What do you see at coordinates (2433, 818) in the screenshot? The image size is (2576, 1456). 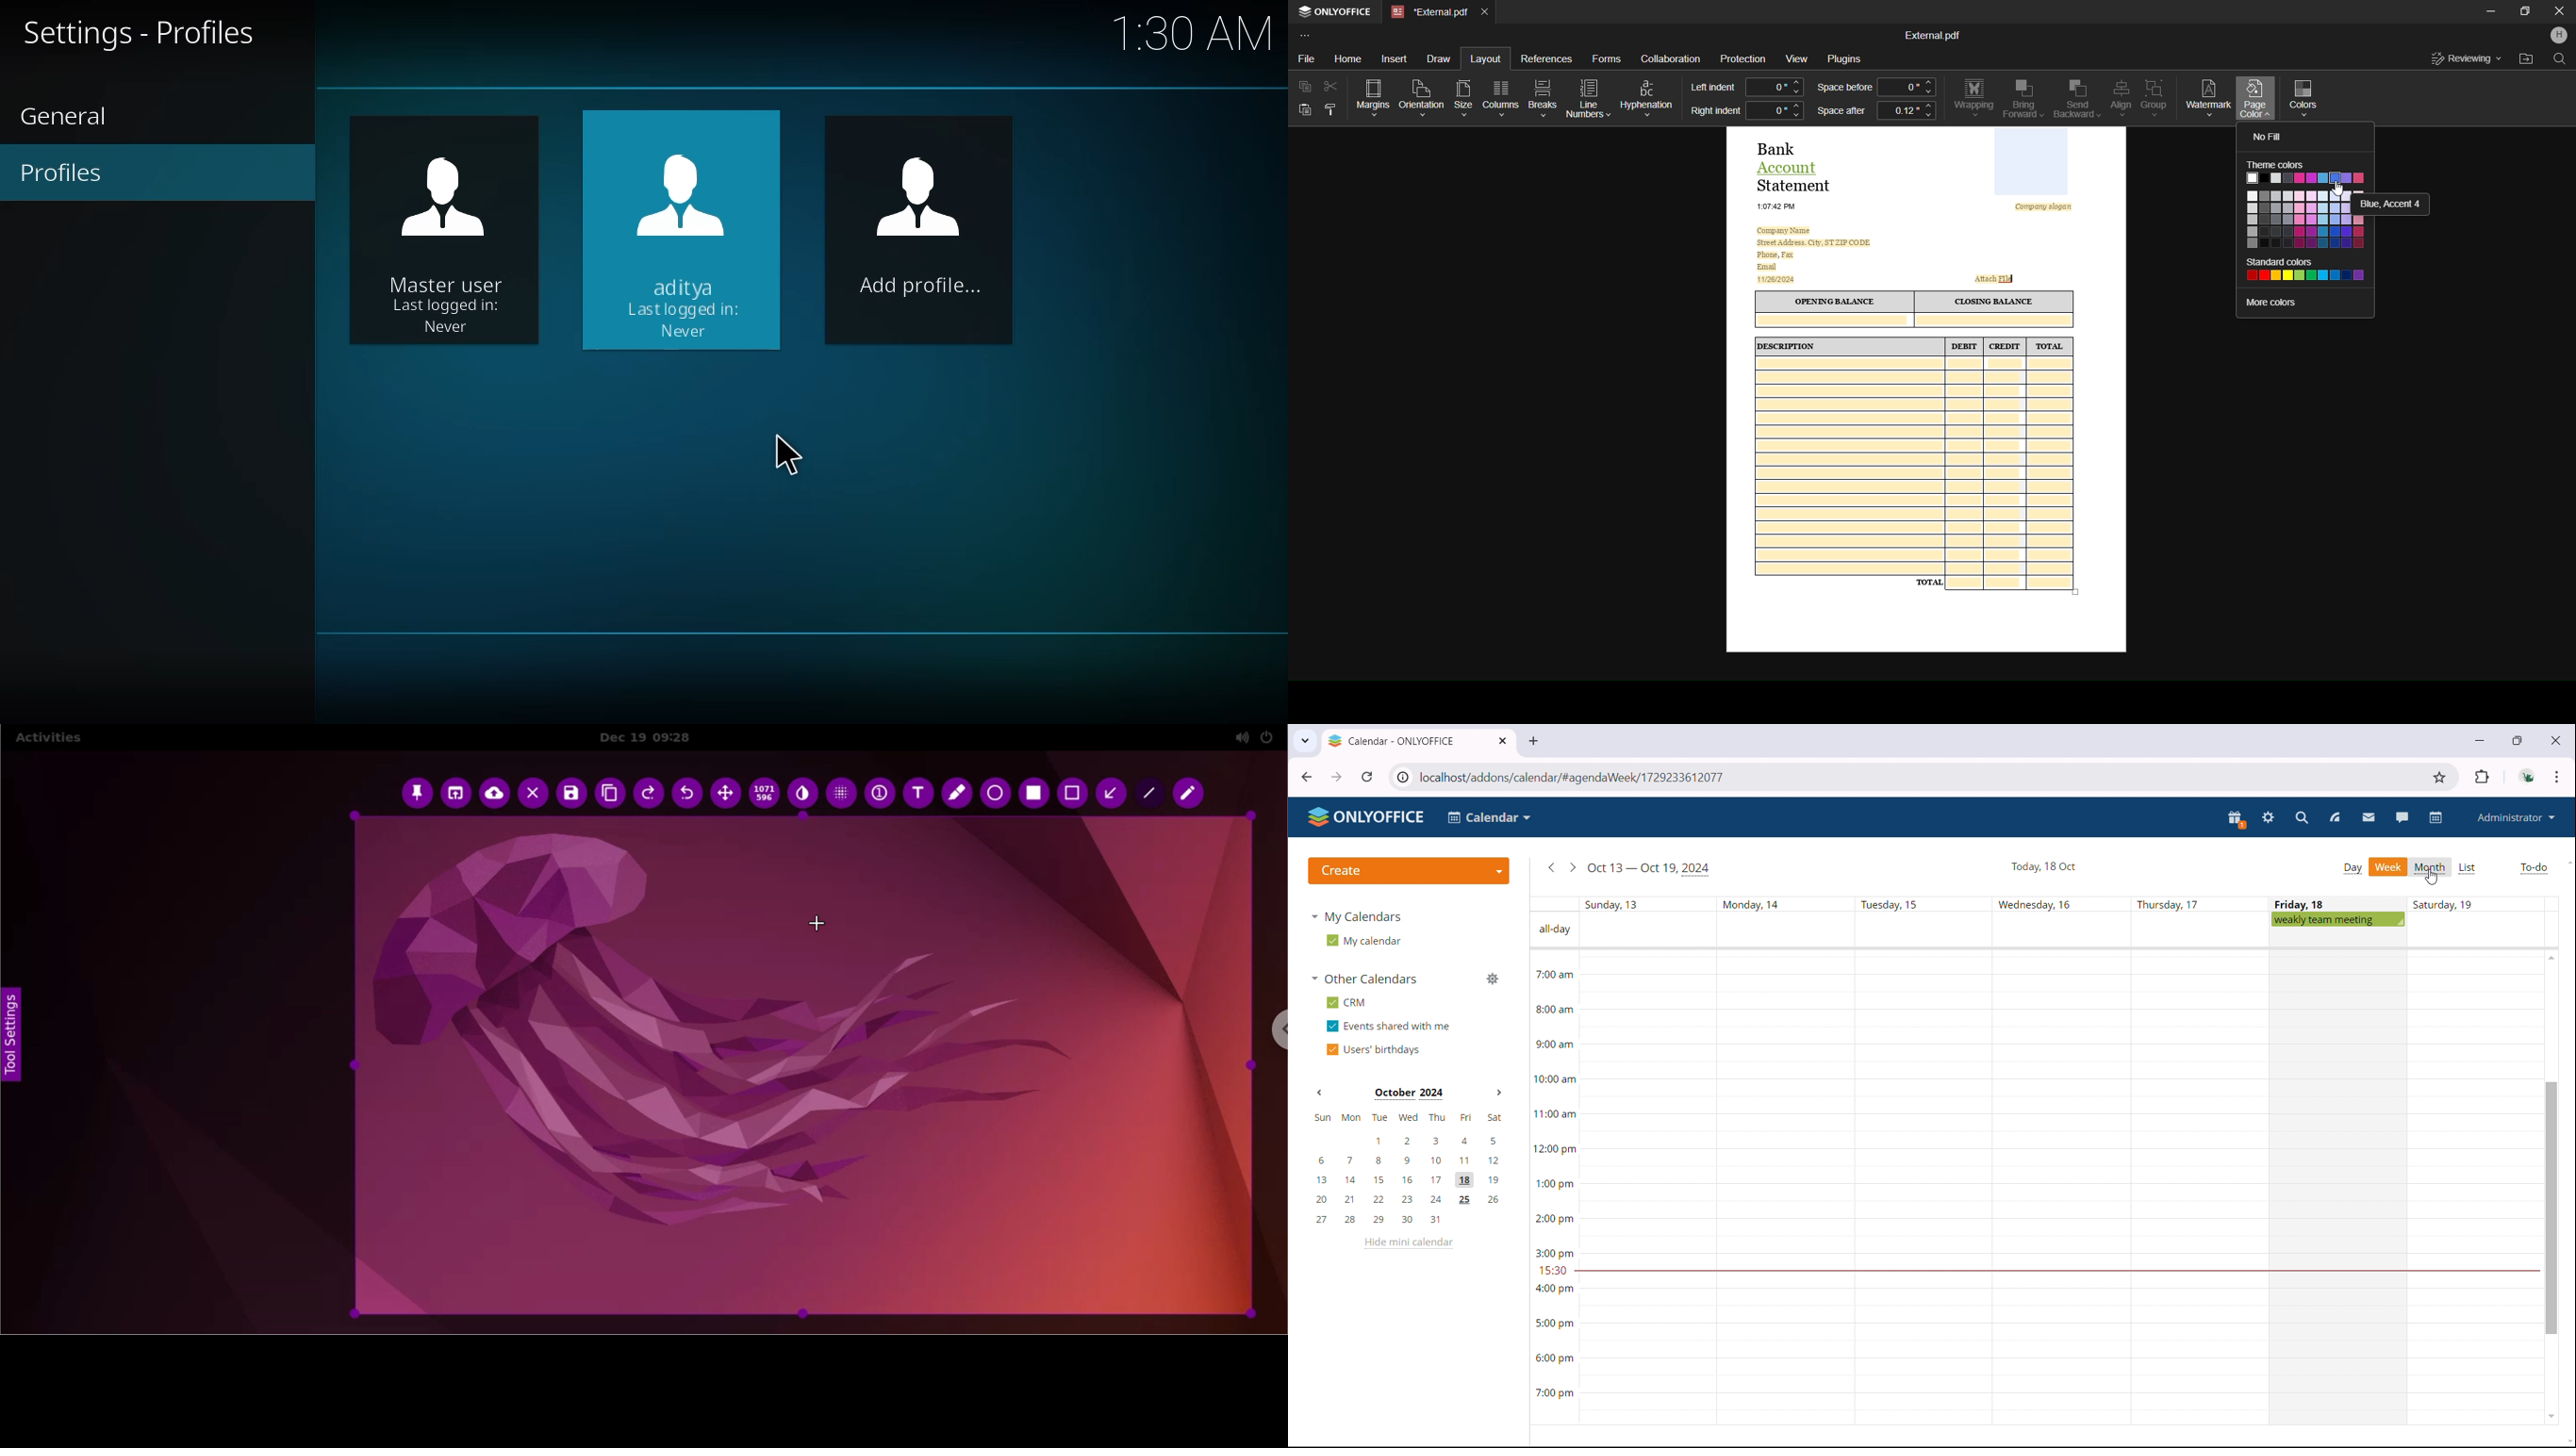 I see `calendar` at bounding box center [2433, 818].